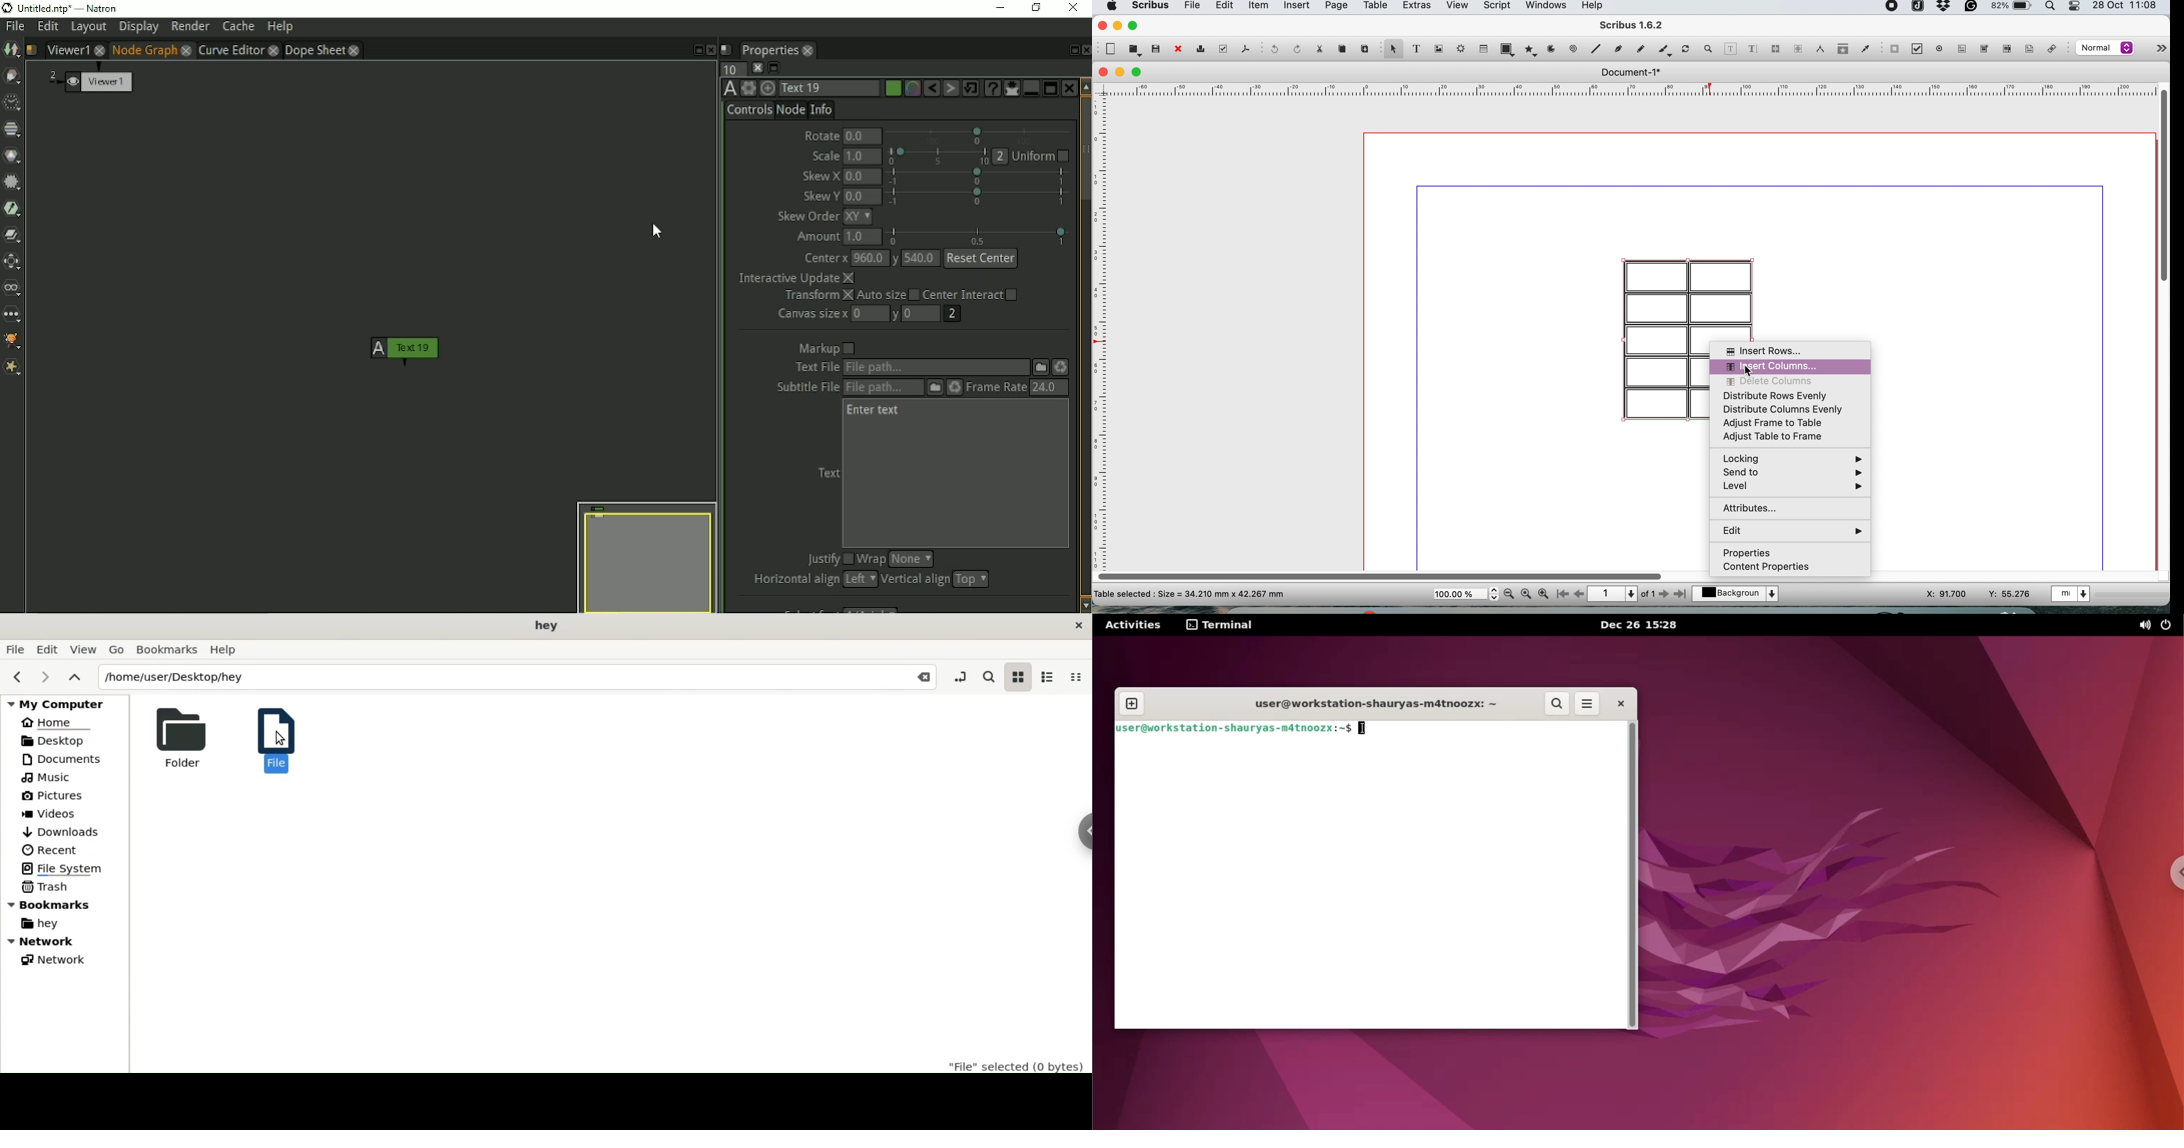 The width and height of the screenshot is (2184, 1148). I want to click on unlink text frames, so click(1797, 51).